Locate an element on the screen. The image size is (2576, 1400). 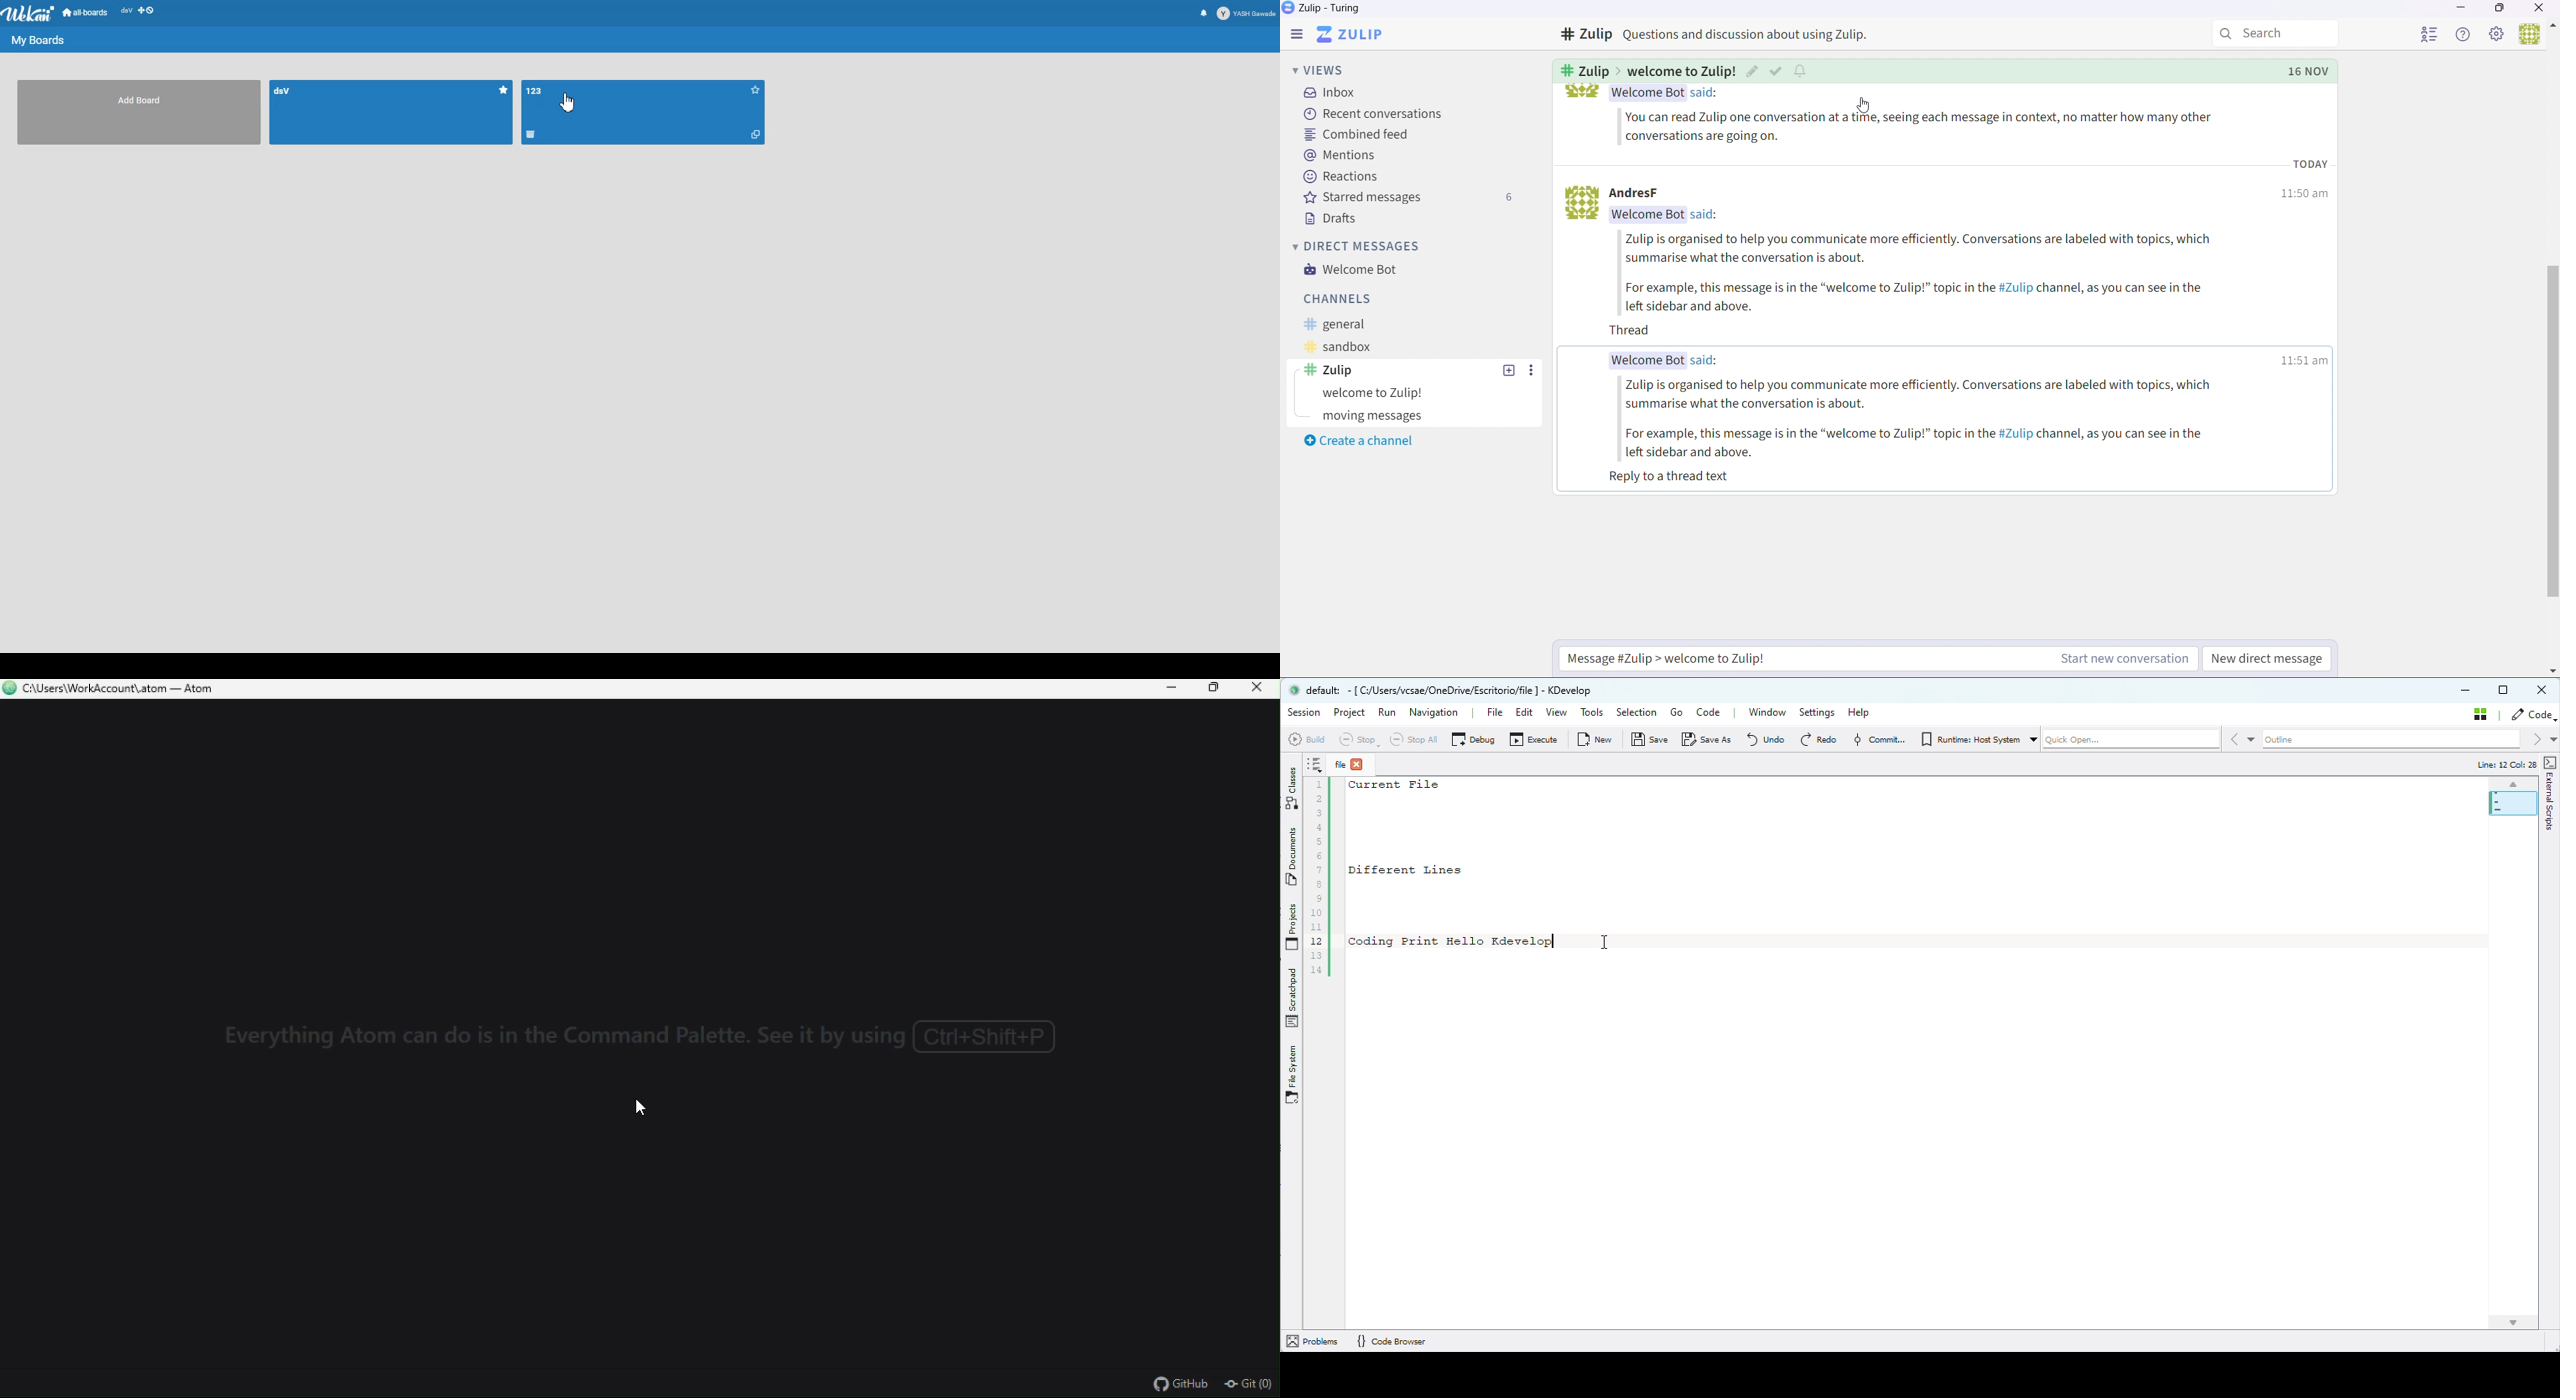
Everything Atom can do is in the Command Palette. See it by using ( Ctrl+Shift+P is located at coordinates (638, 1035).